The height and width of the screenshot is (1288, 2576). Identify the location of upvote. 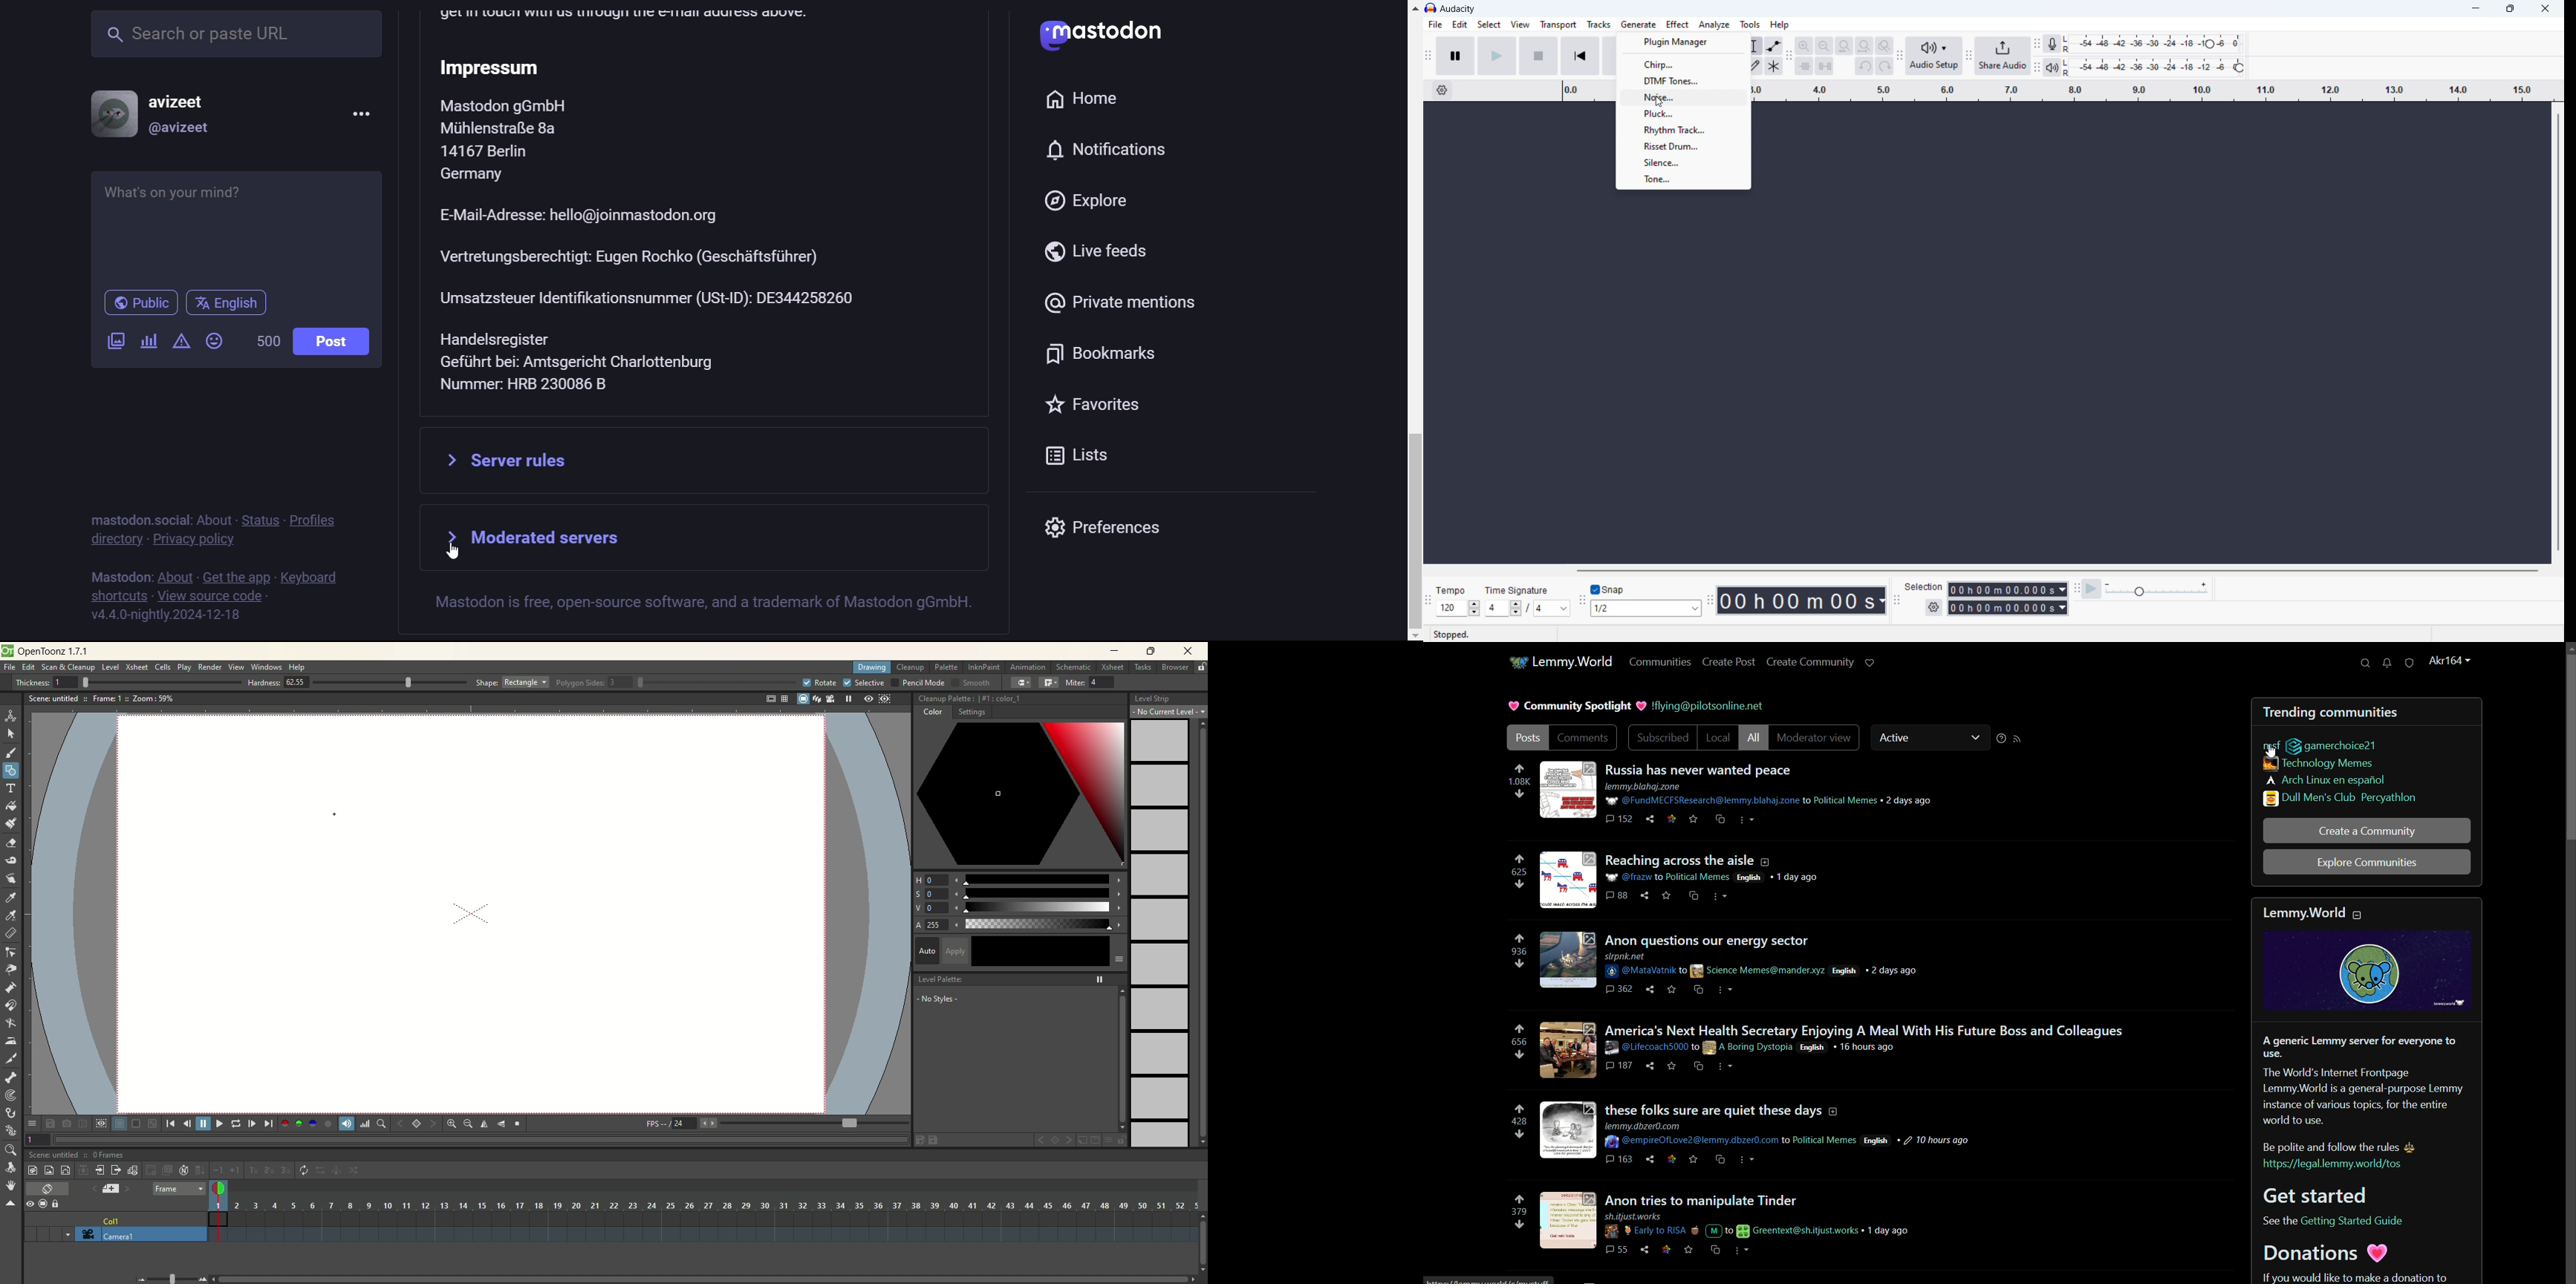
(1518, 939).